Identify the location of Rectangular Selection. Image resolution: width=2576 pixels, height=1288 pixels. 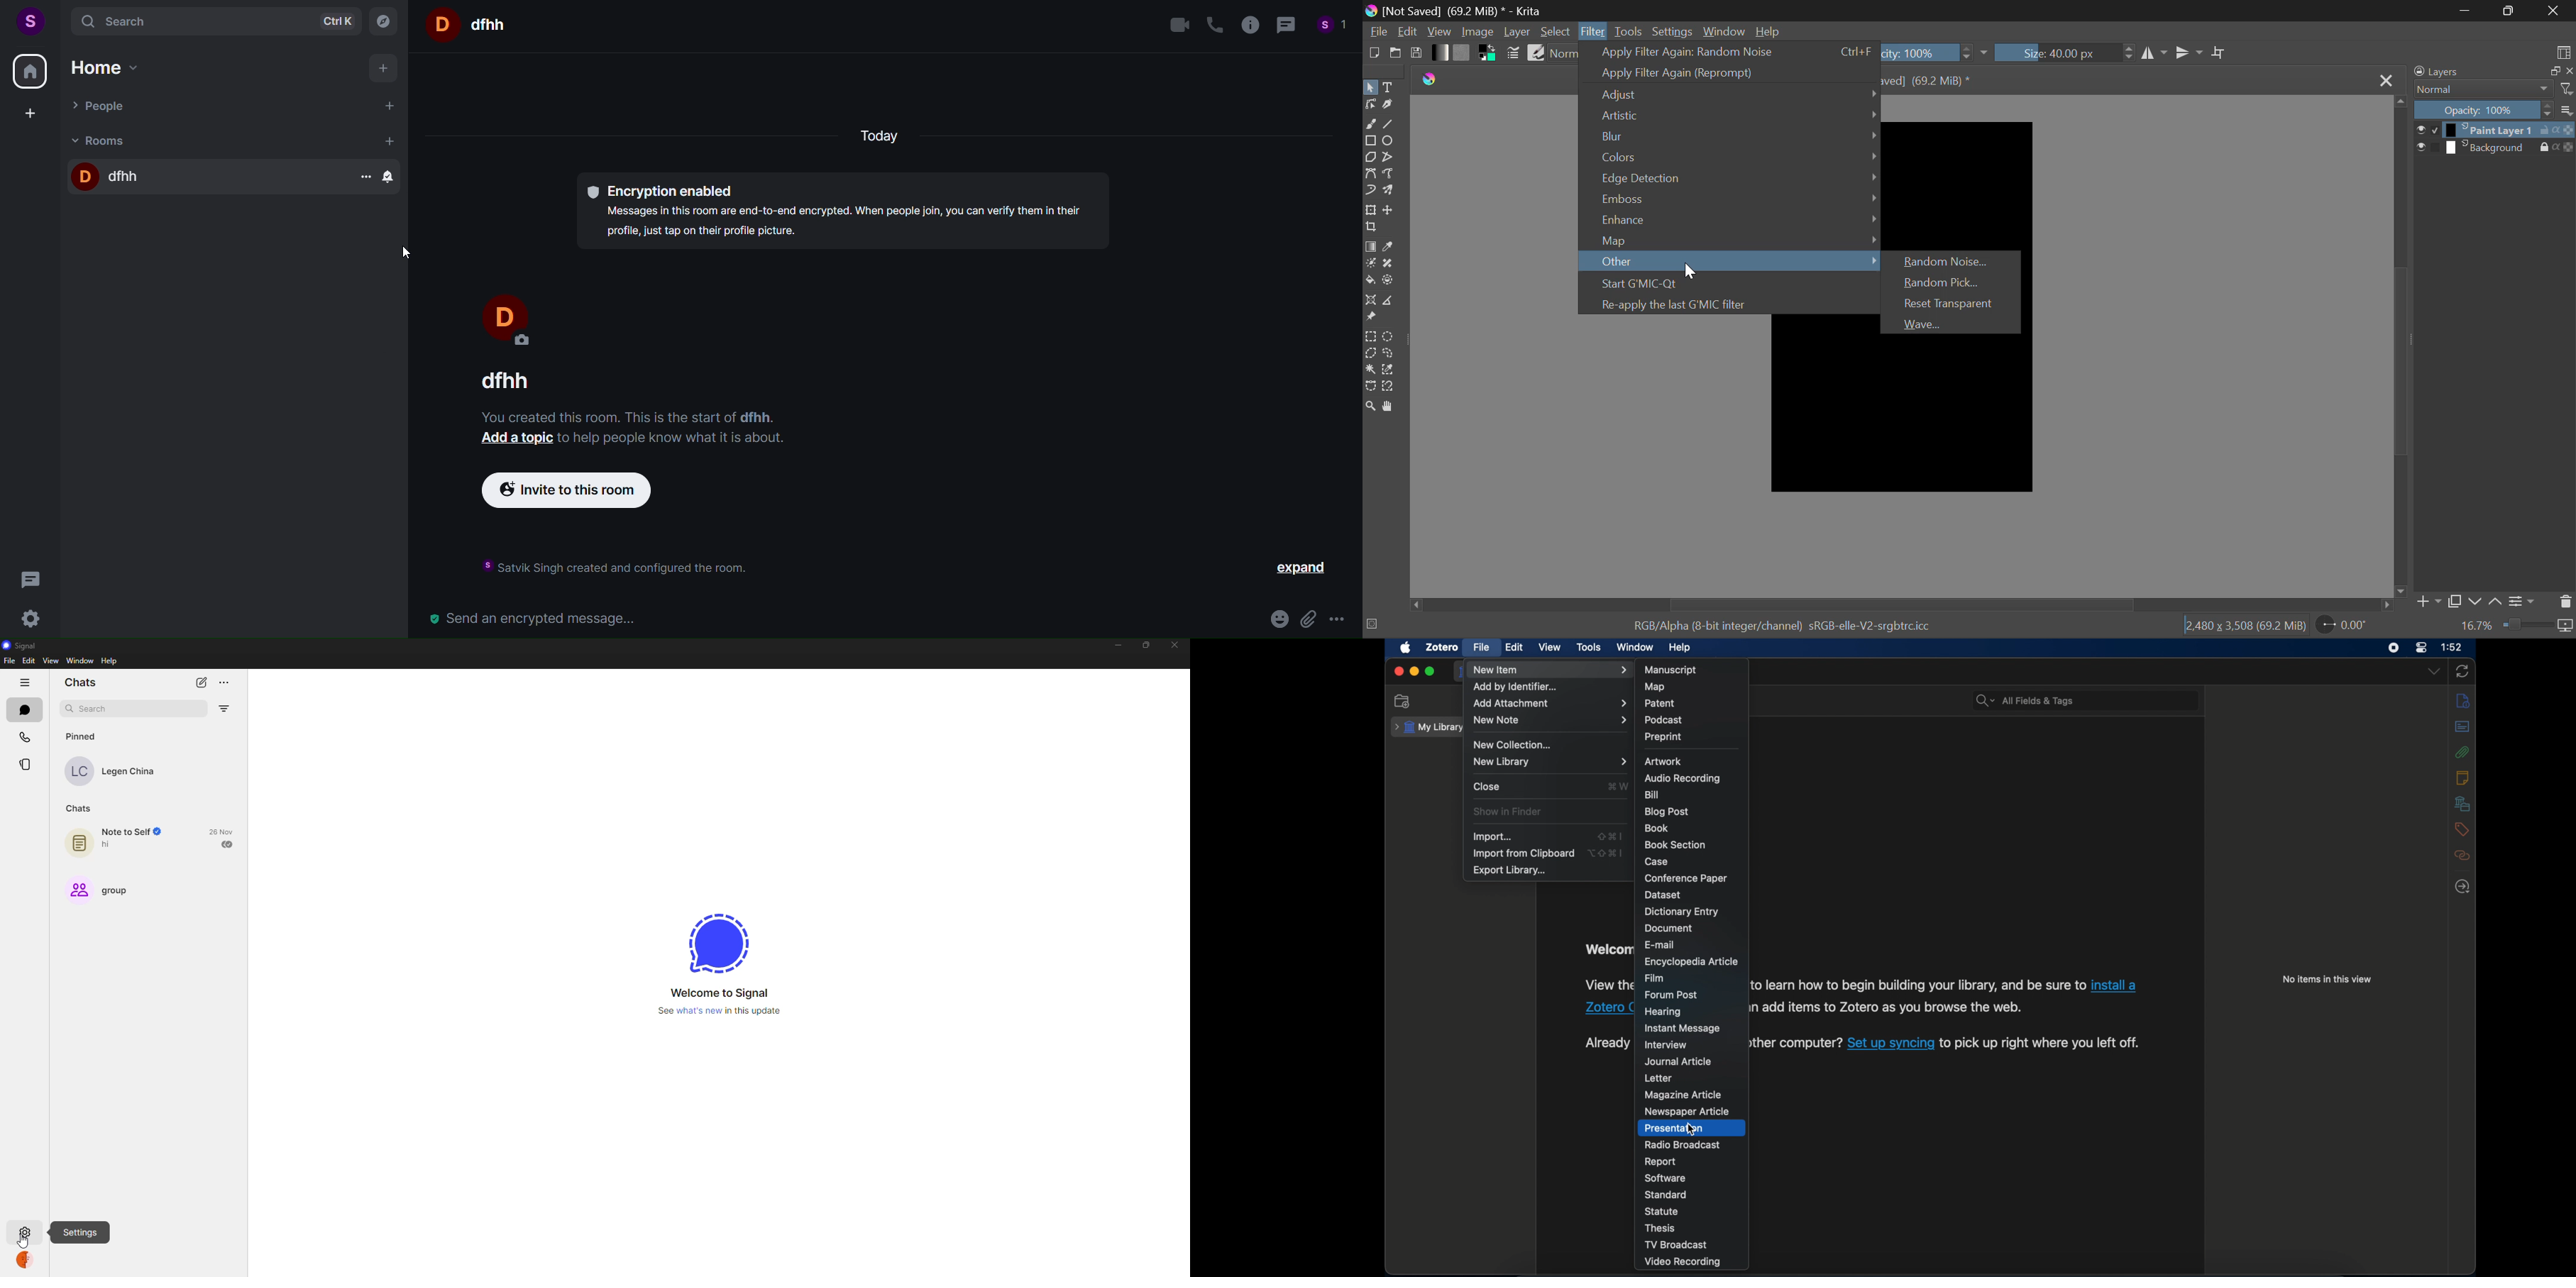
(1371, 336).